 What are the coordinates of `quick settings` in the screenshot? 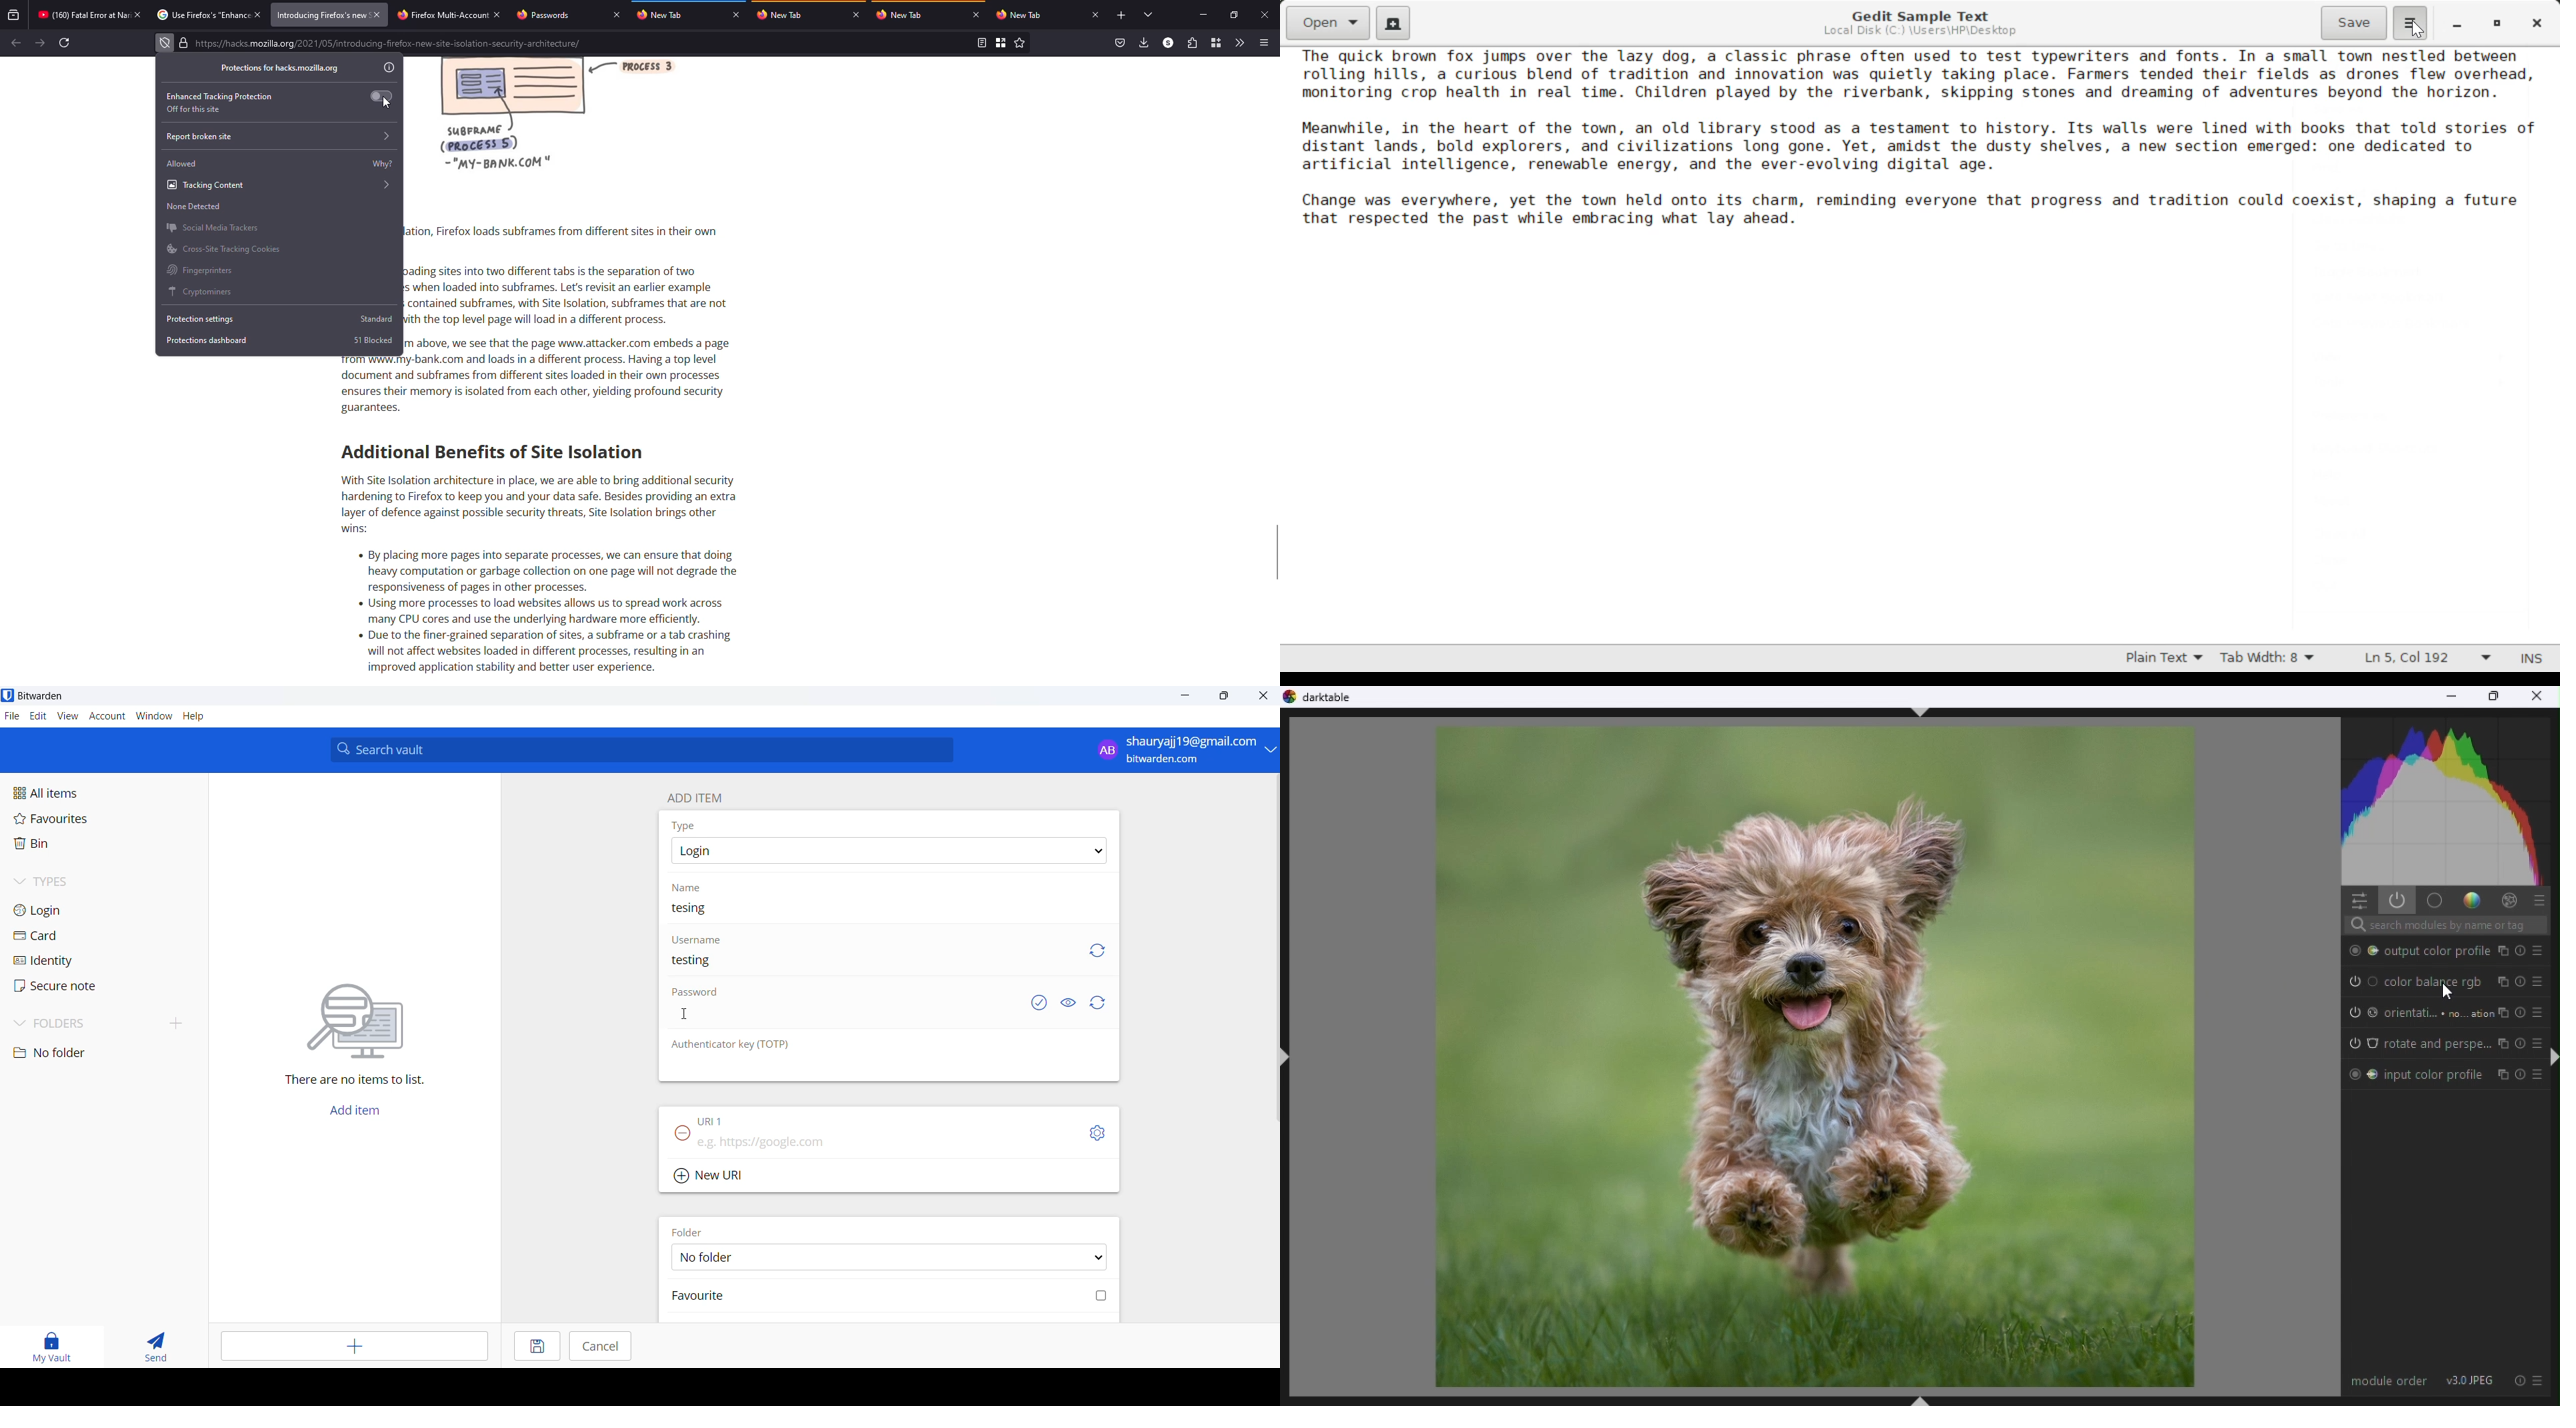 It's located at (2359, 901).